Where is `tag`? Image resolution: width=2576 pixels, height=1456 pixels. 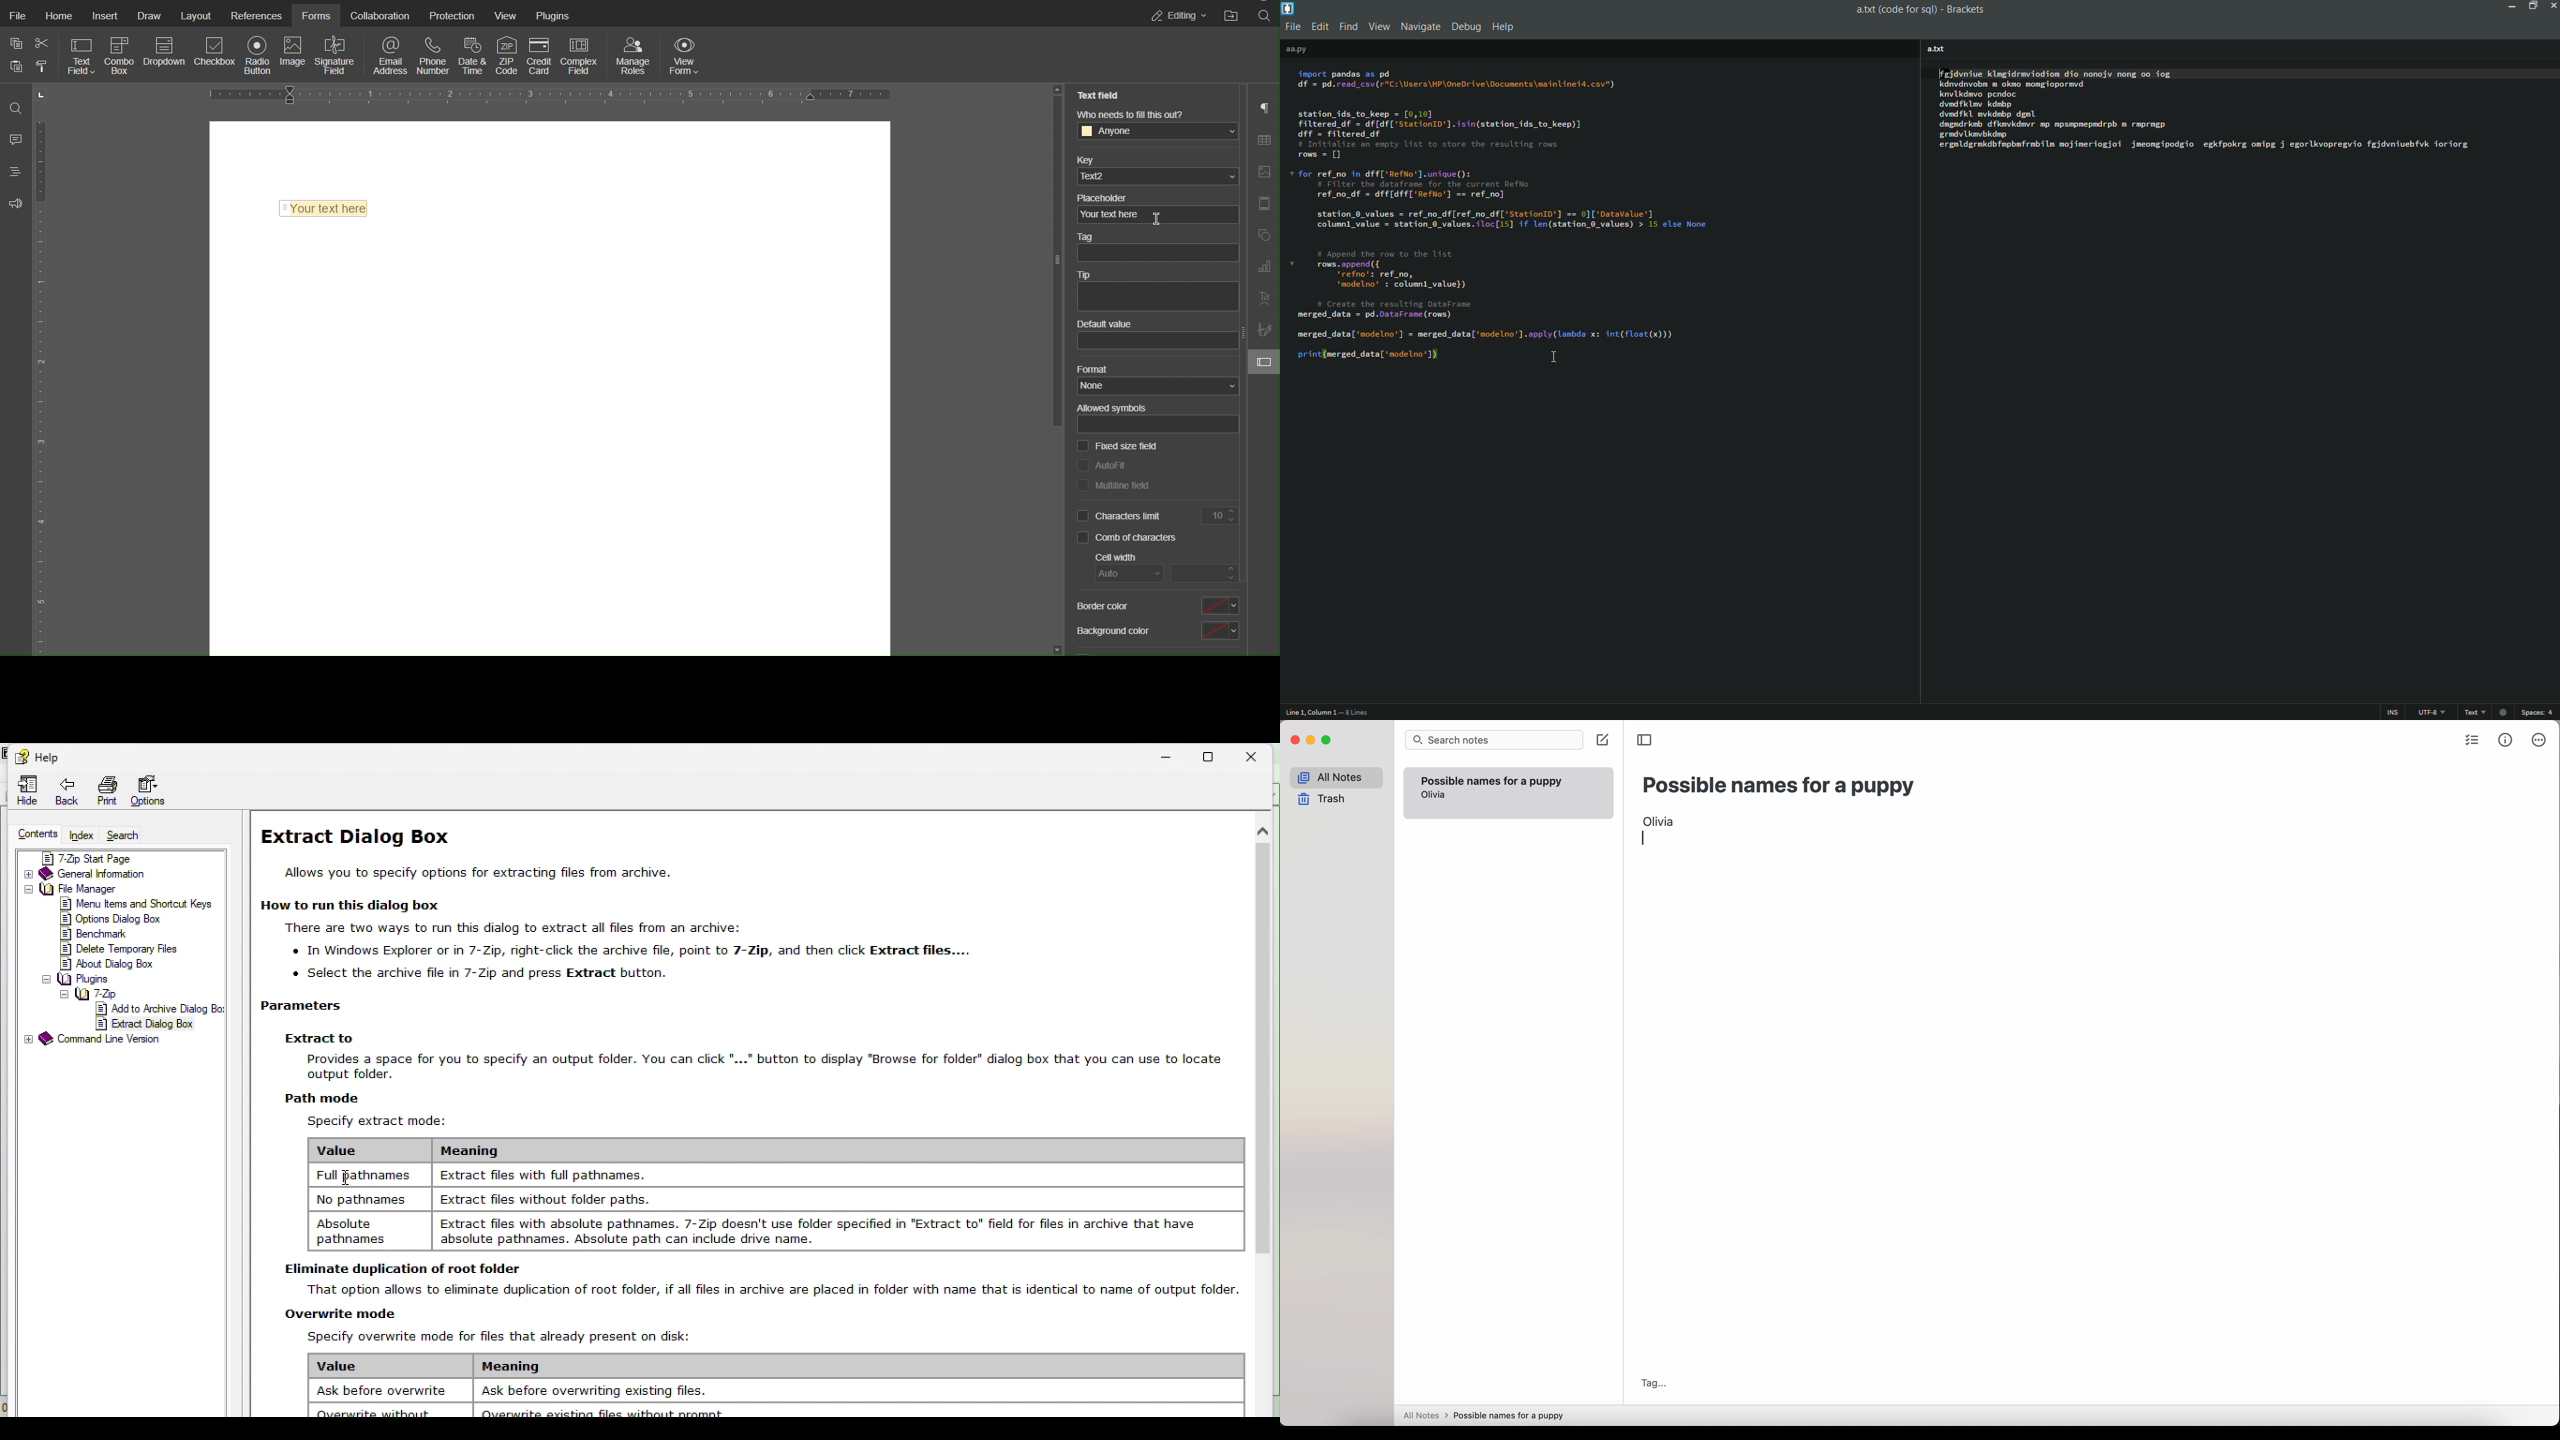
tag is located at coordinates (1653, 1382).